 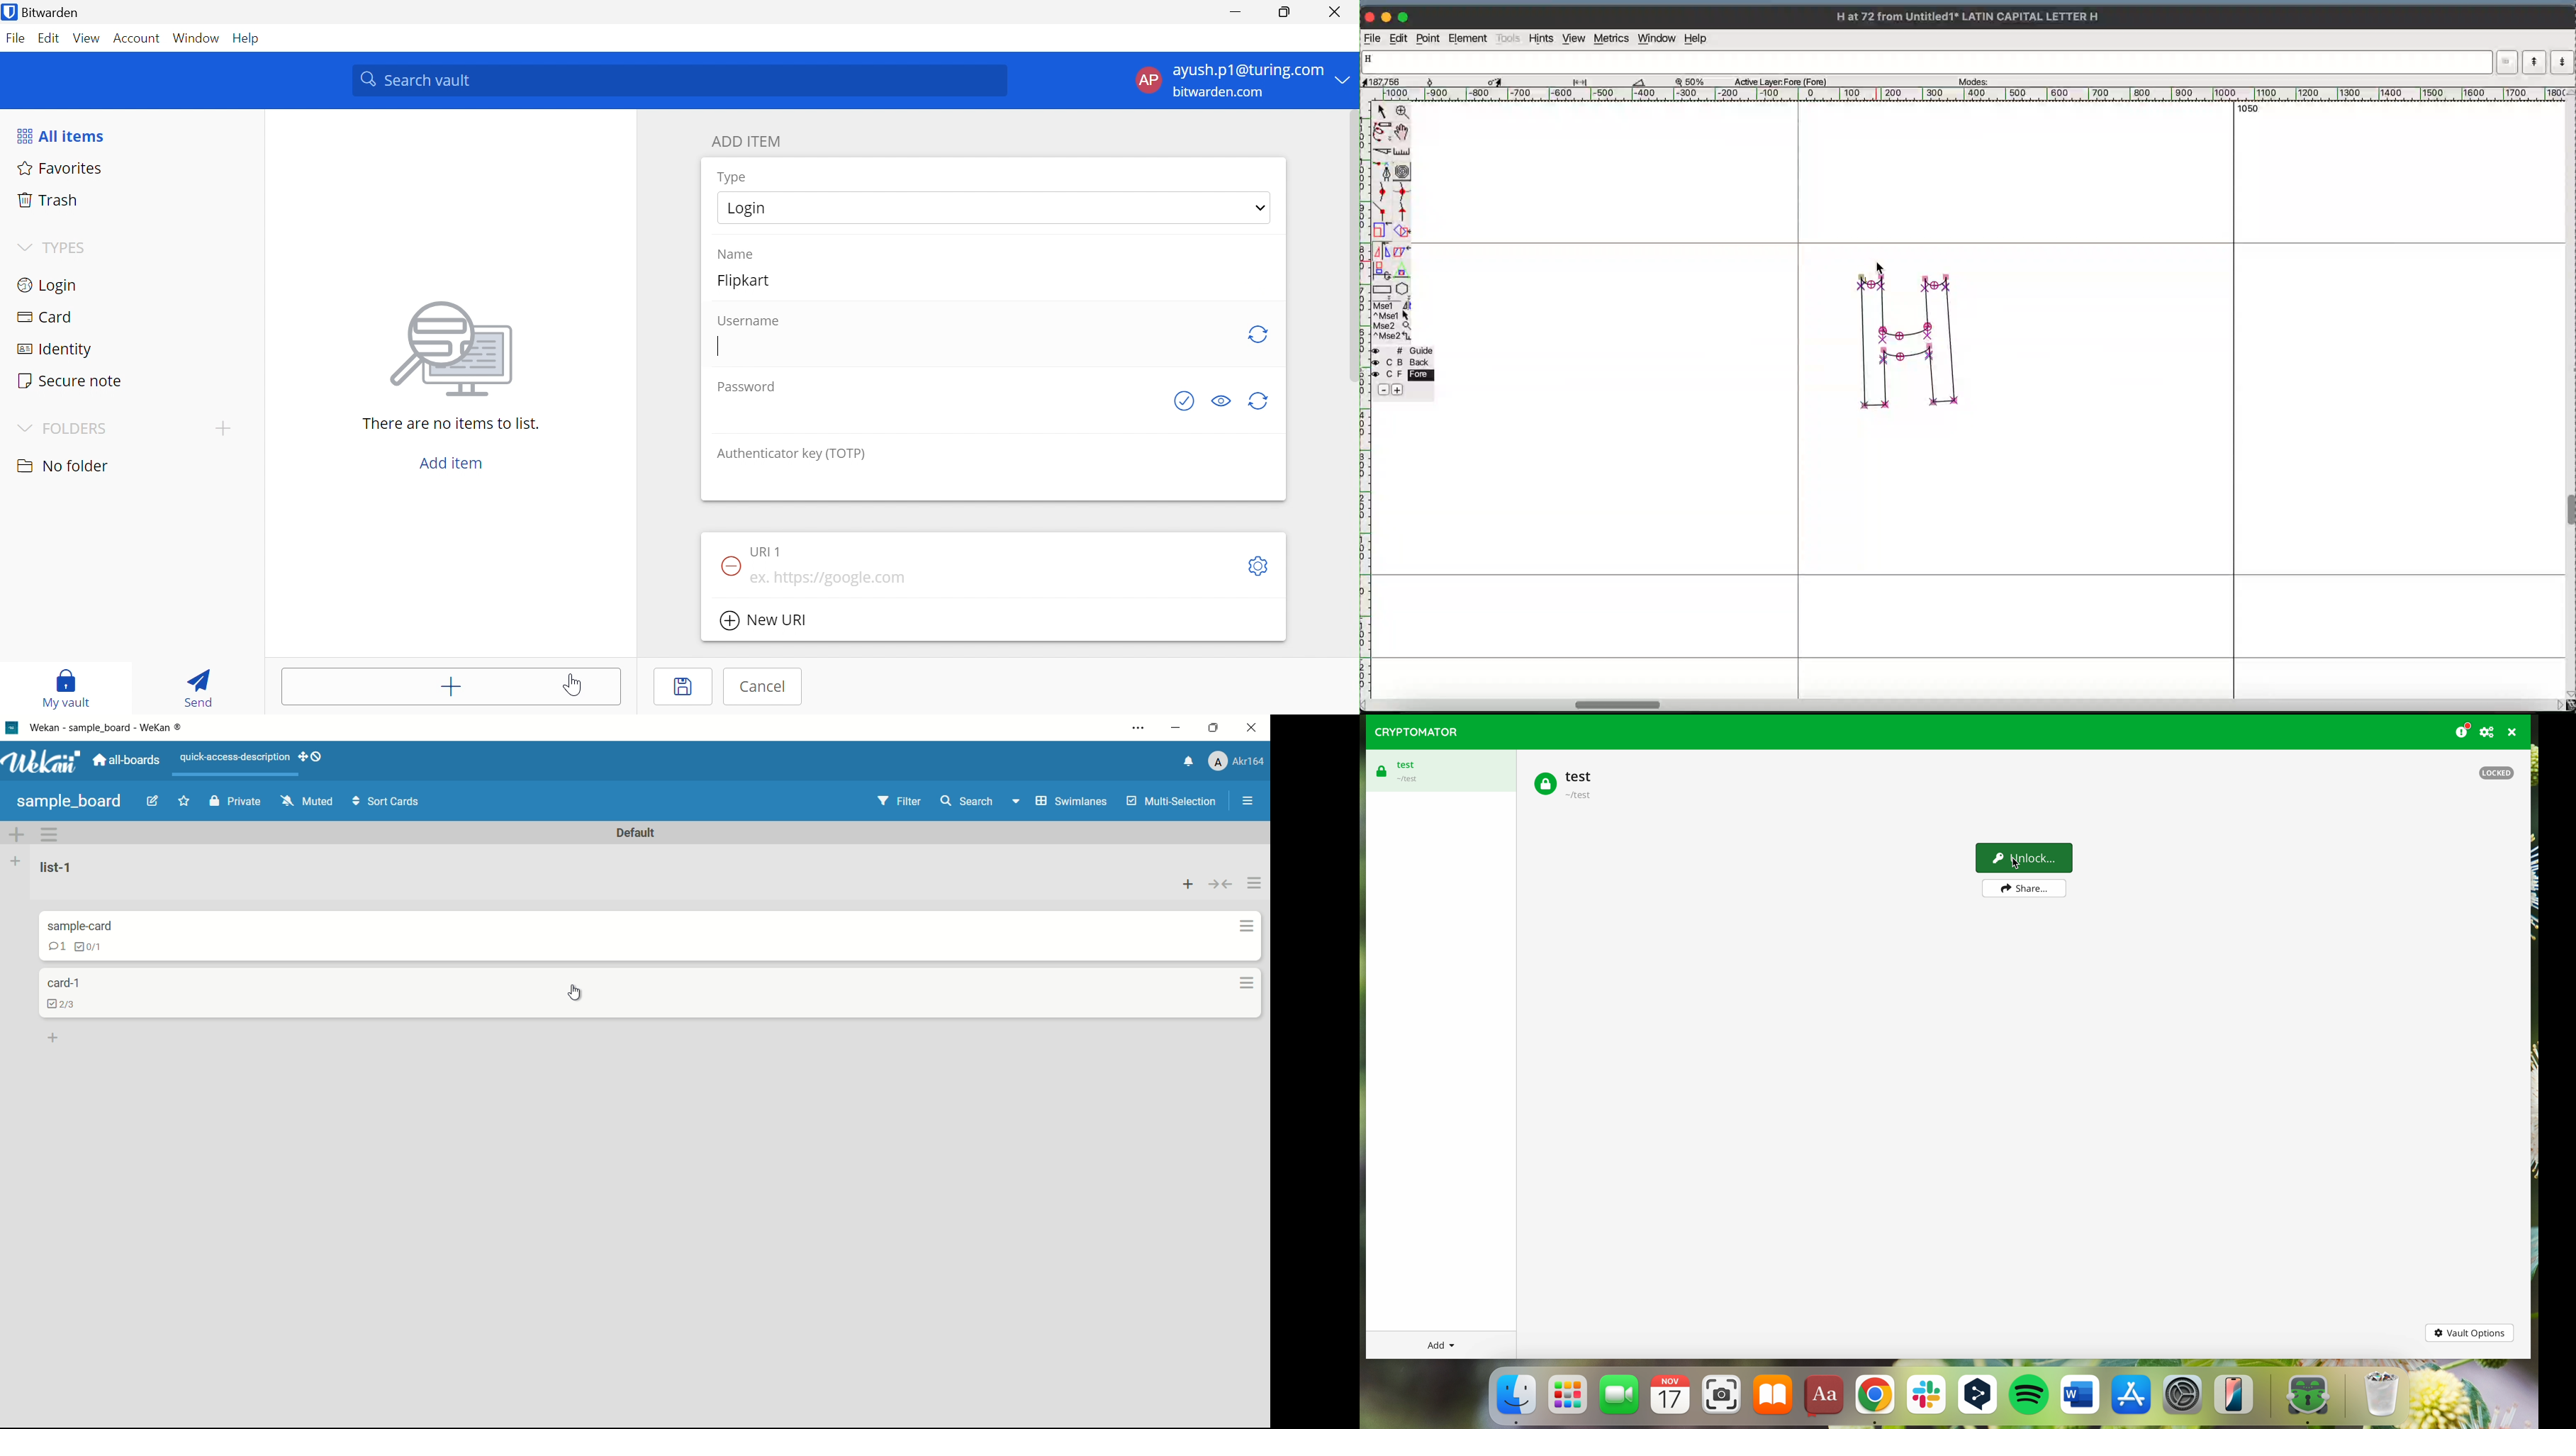 I want to click on mouse button assignment, so click(x=1393, y=321).